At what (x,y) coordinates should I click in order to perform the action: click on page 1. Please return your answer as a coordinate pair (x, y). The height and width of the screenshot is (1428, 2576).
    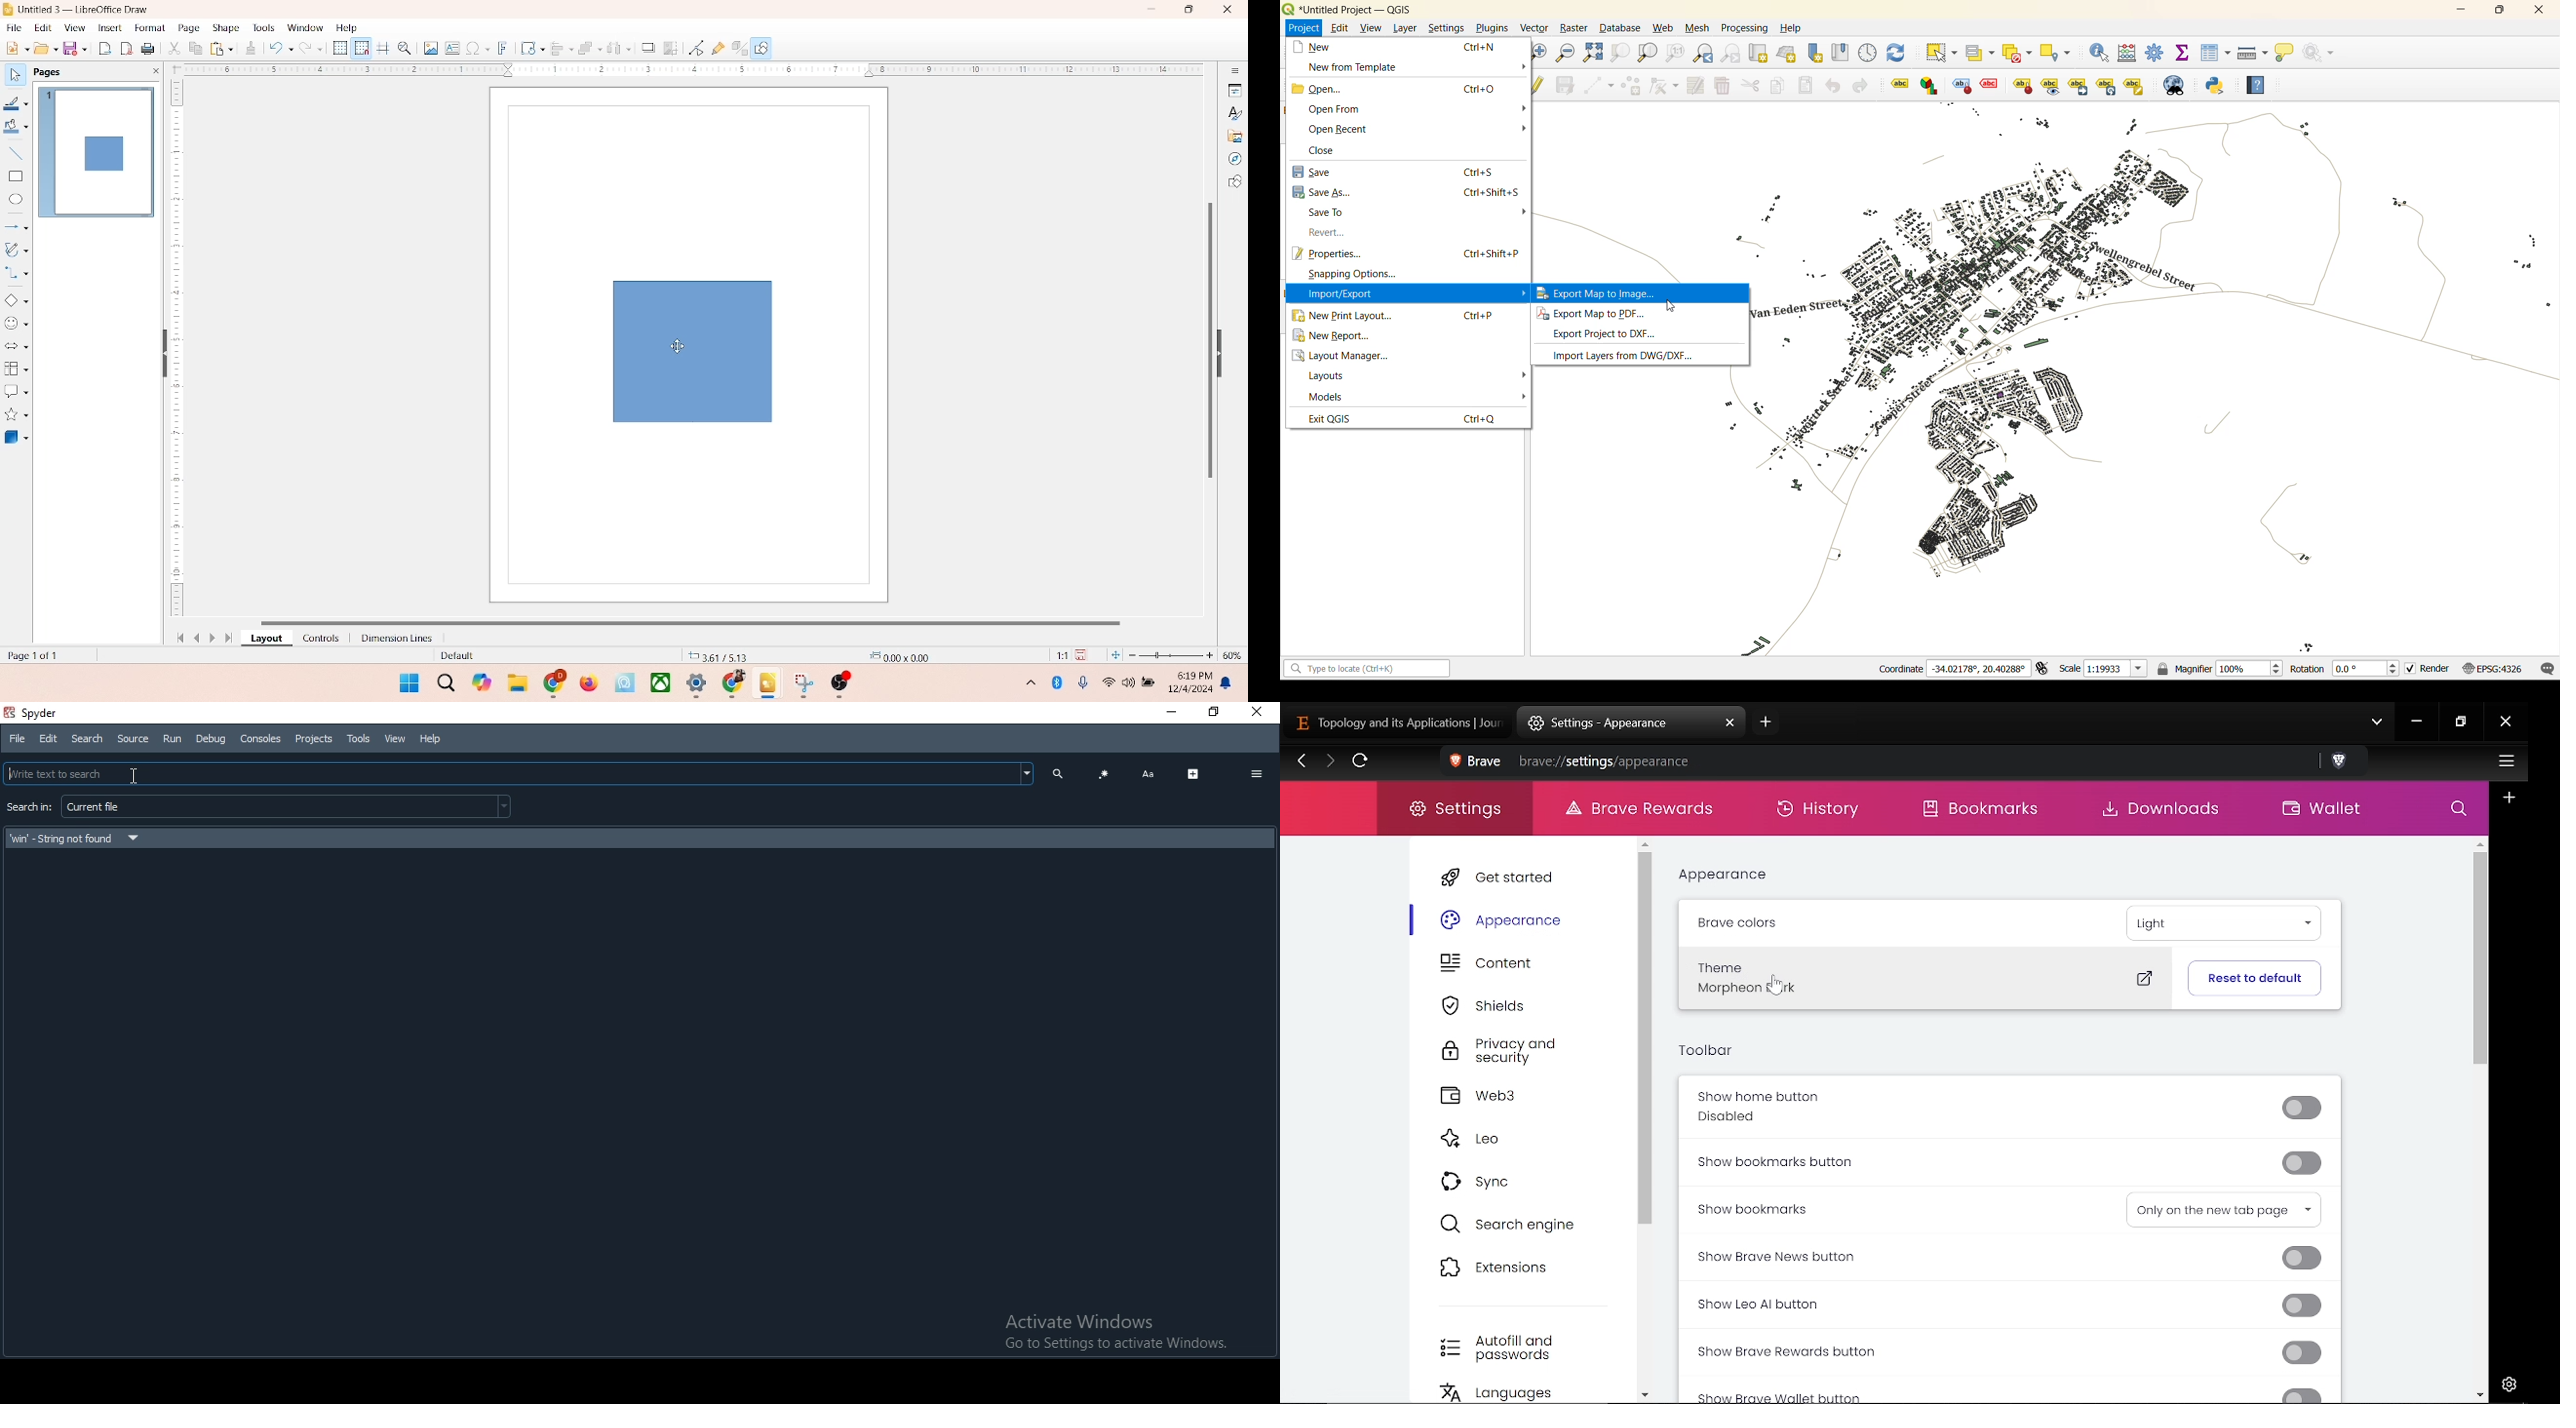
    Looking at the image, I should click on (97, 151).